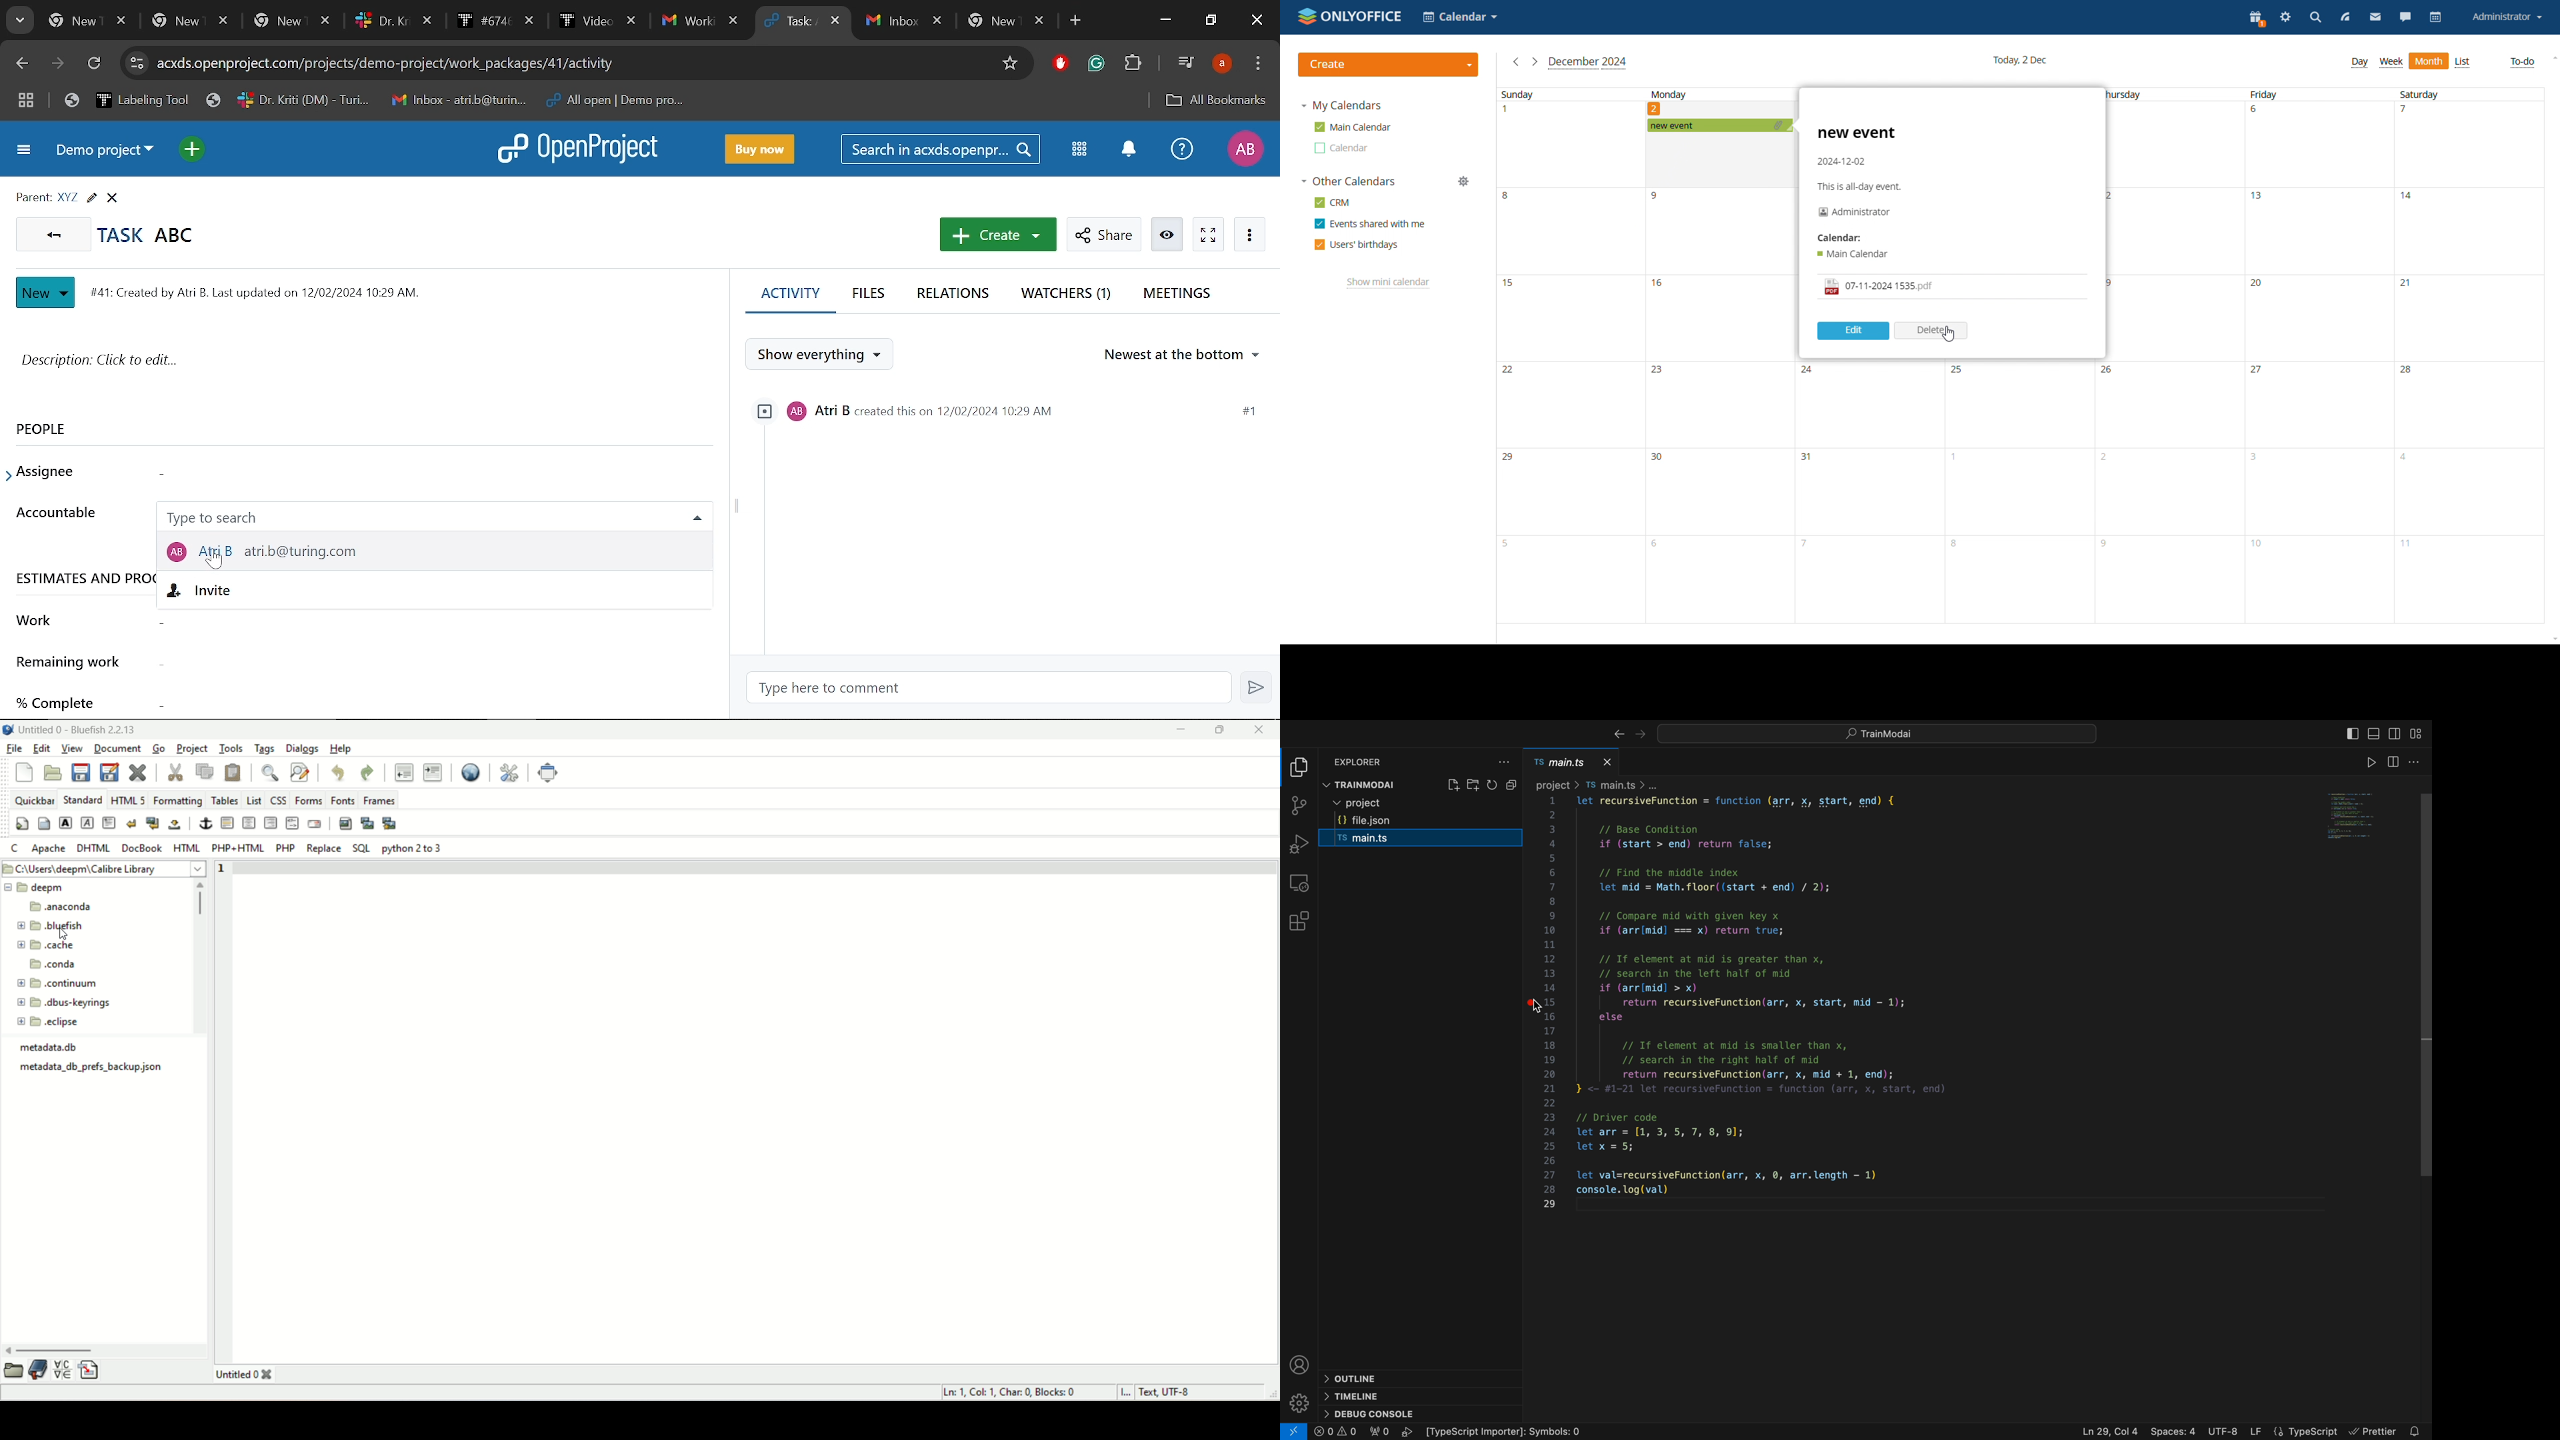 The width and height of the screenshot is (2576, 1456). I want to click on frames, so click(382, 801).